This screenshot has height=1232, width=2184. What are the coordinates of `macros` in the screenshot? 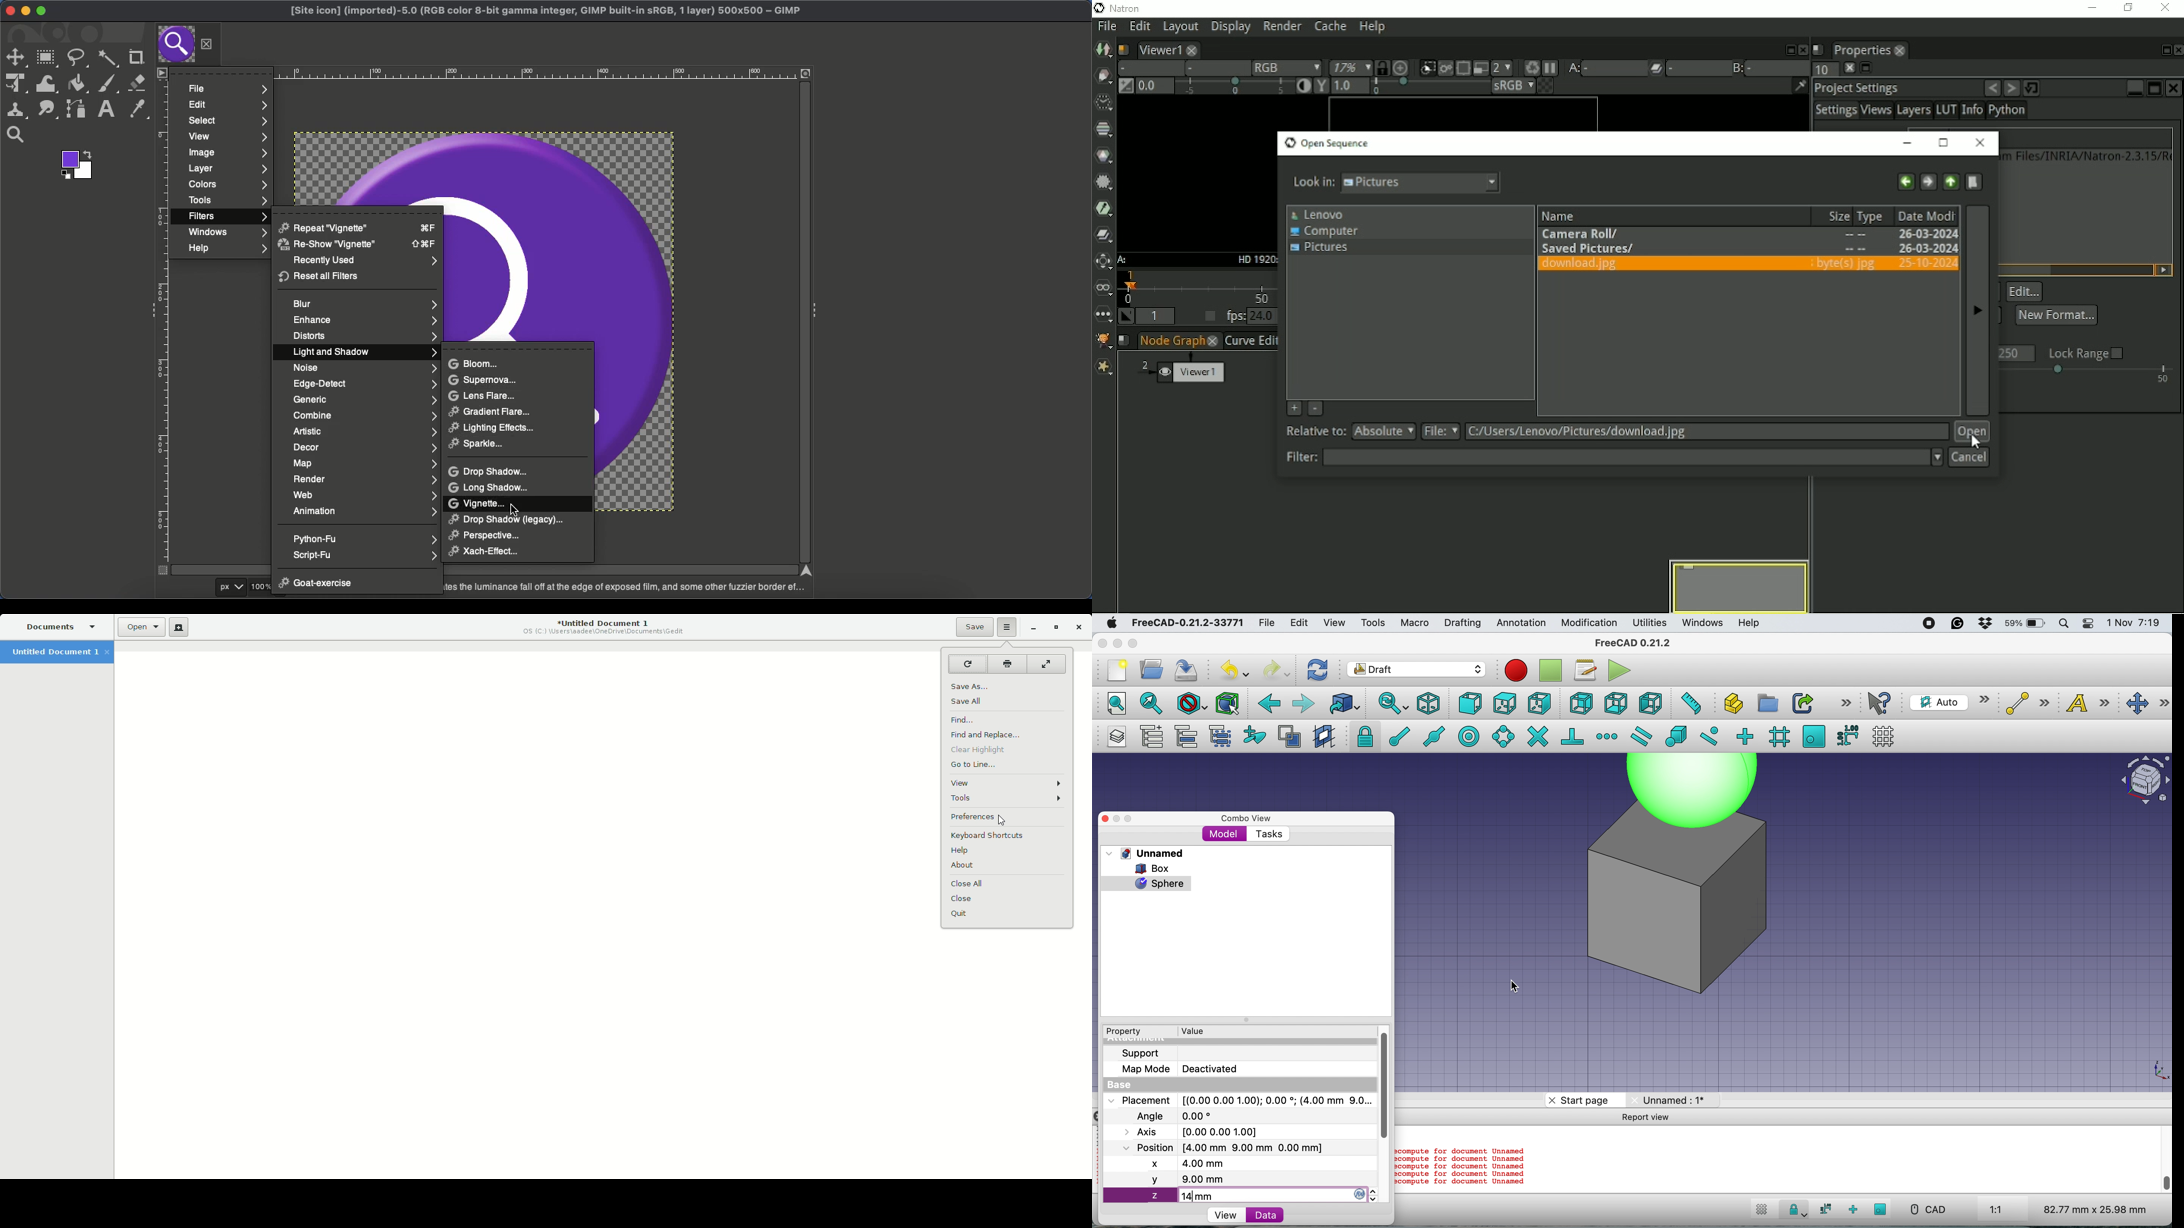 It's located at (1584, 670).